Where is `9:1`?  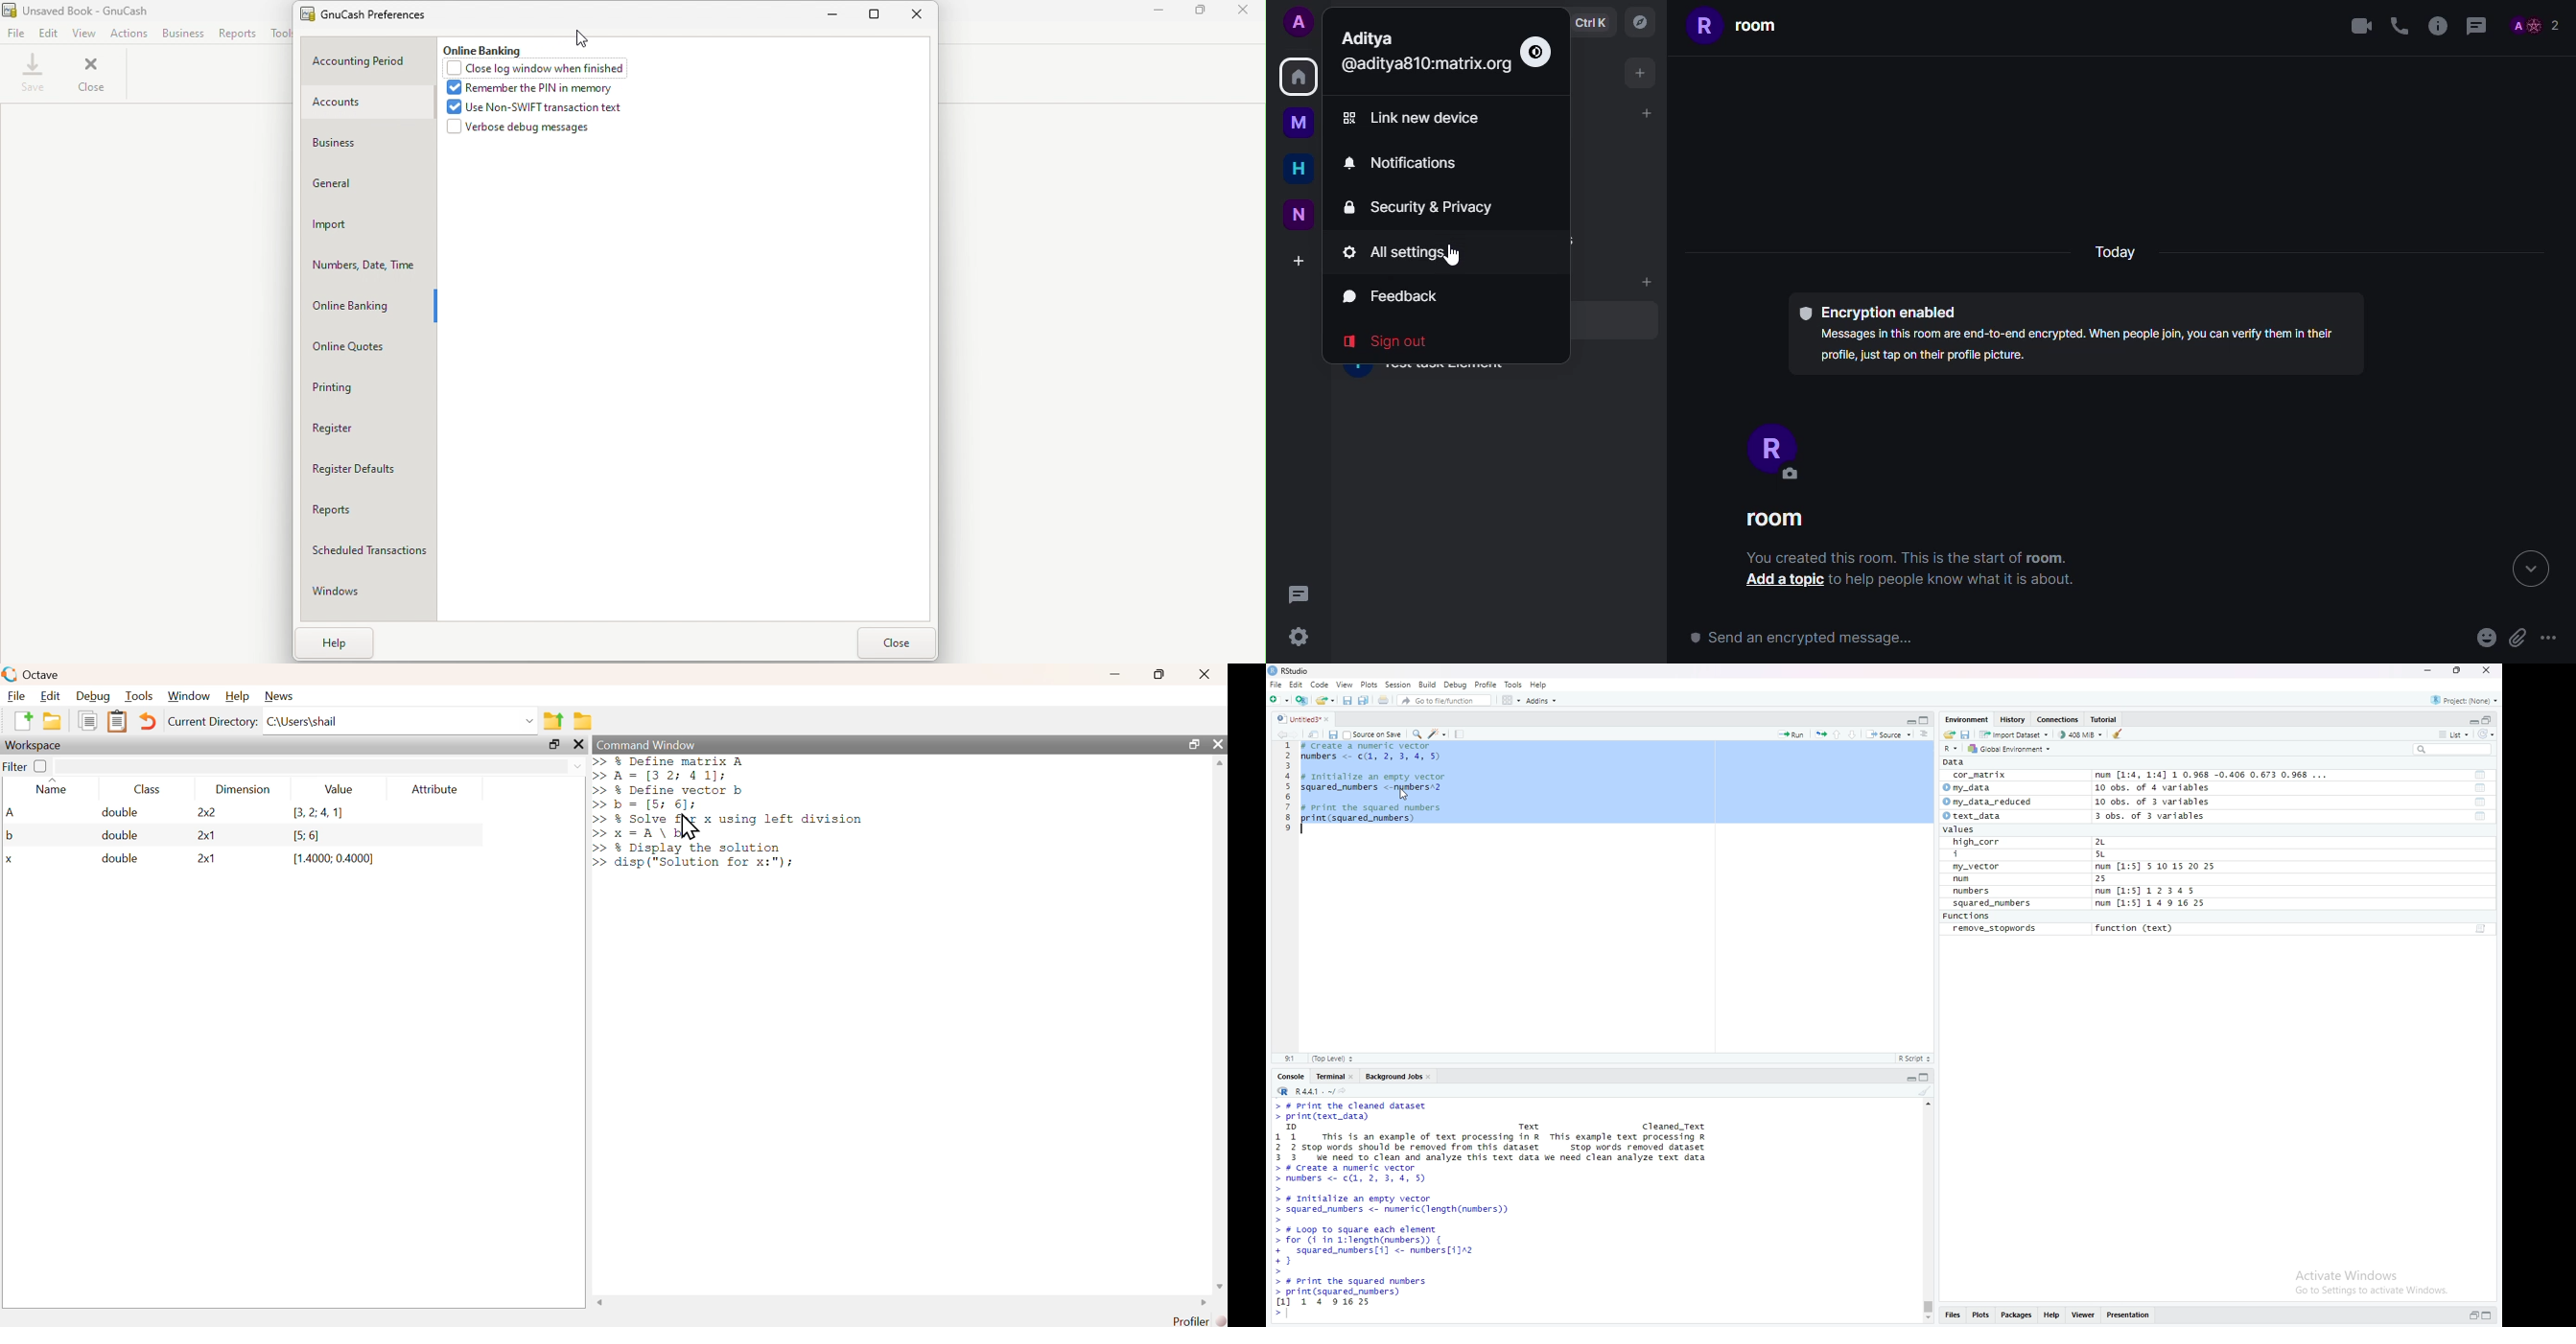
9:1 is located at coordinates (1289, 1058).